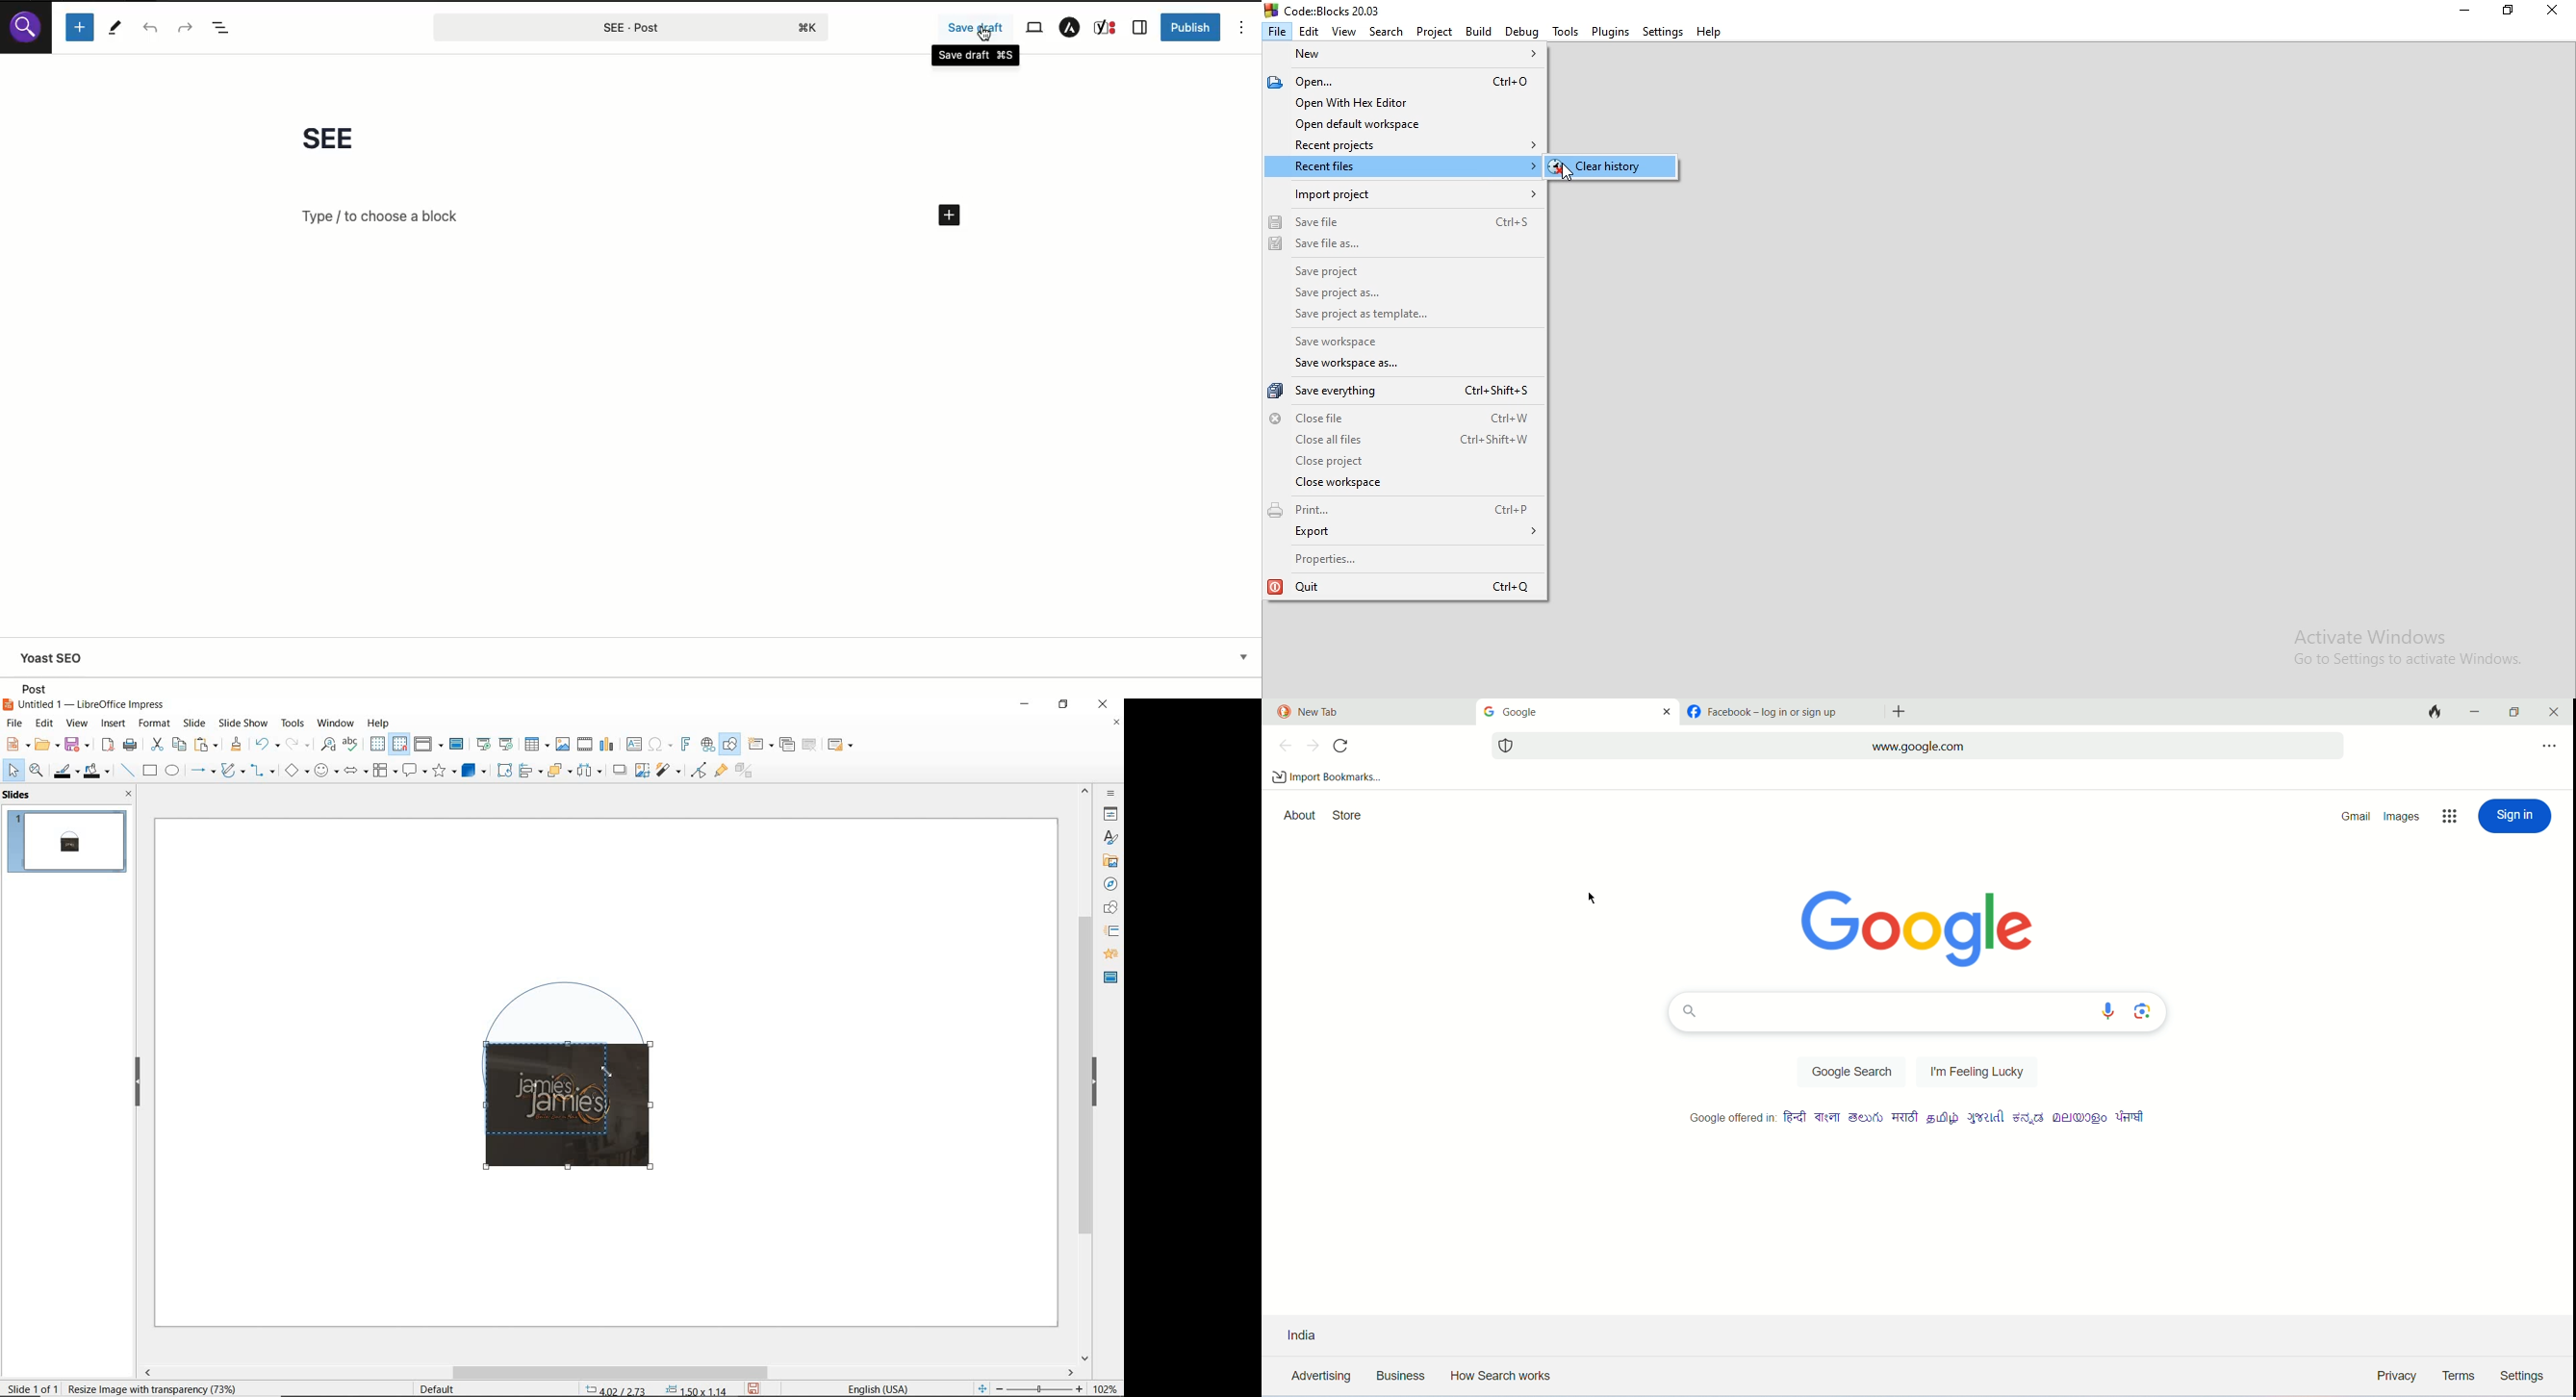 This screenshot has width=2576, height=1400. I want to click on slide layout, so click(841, 745).